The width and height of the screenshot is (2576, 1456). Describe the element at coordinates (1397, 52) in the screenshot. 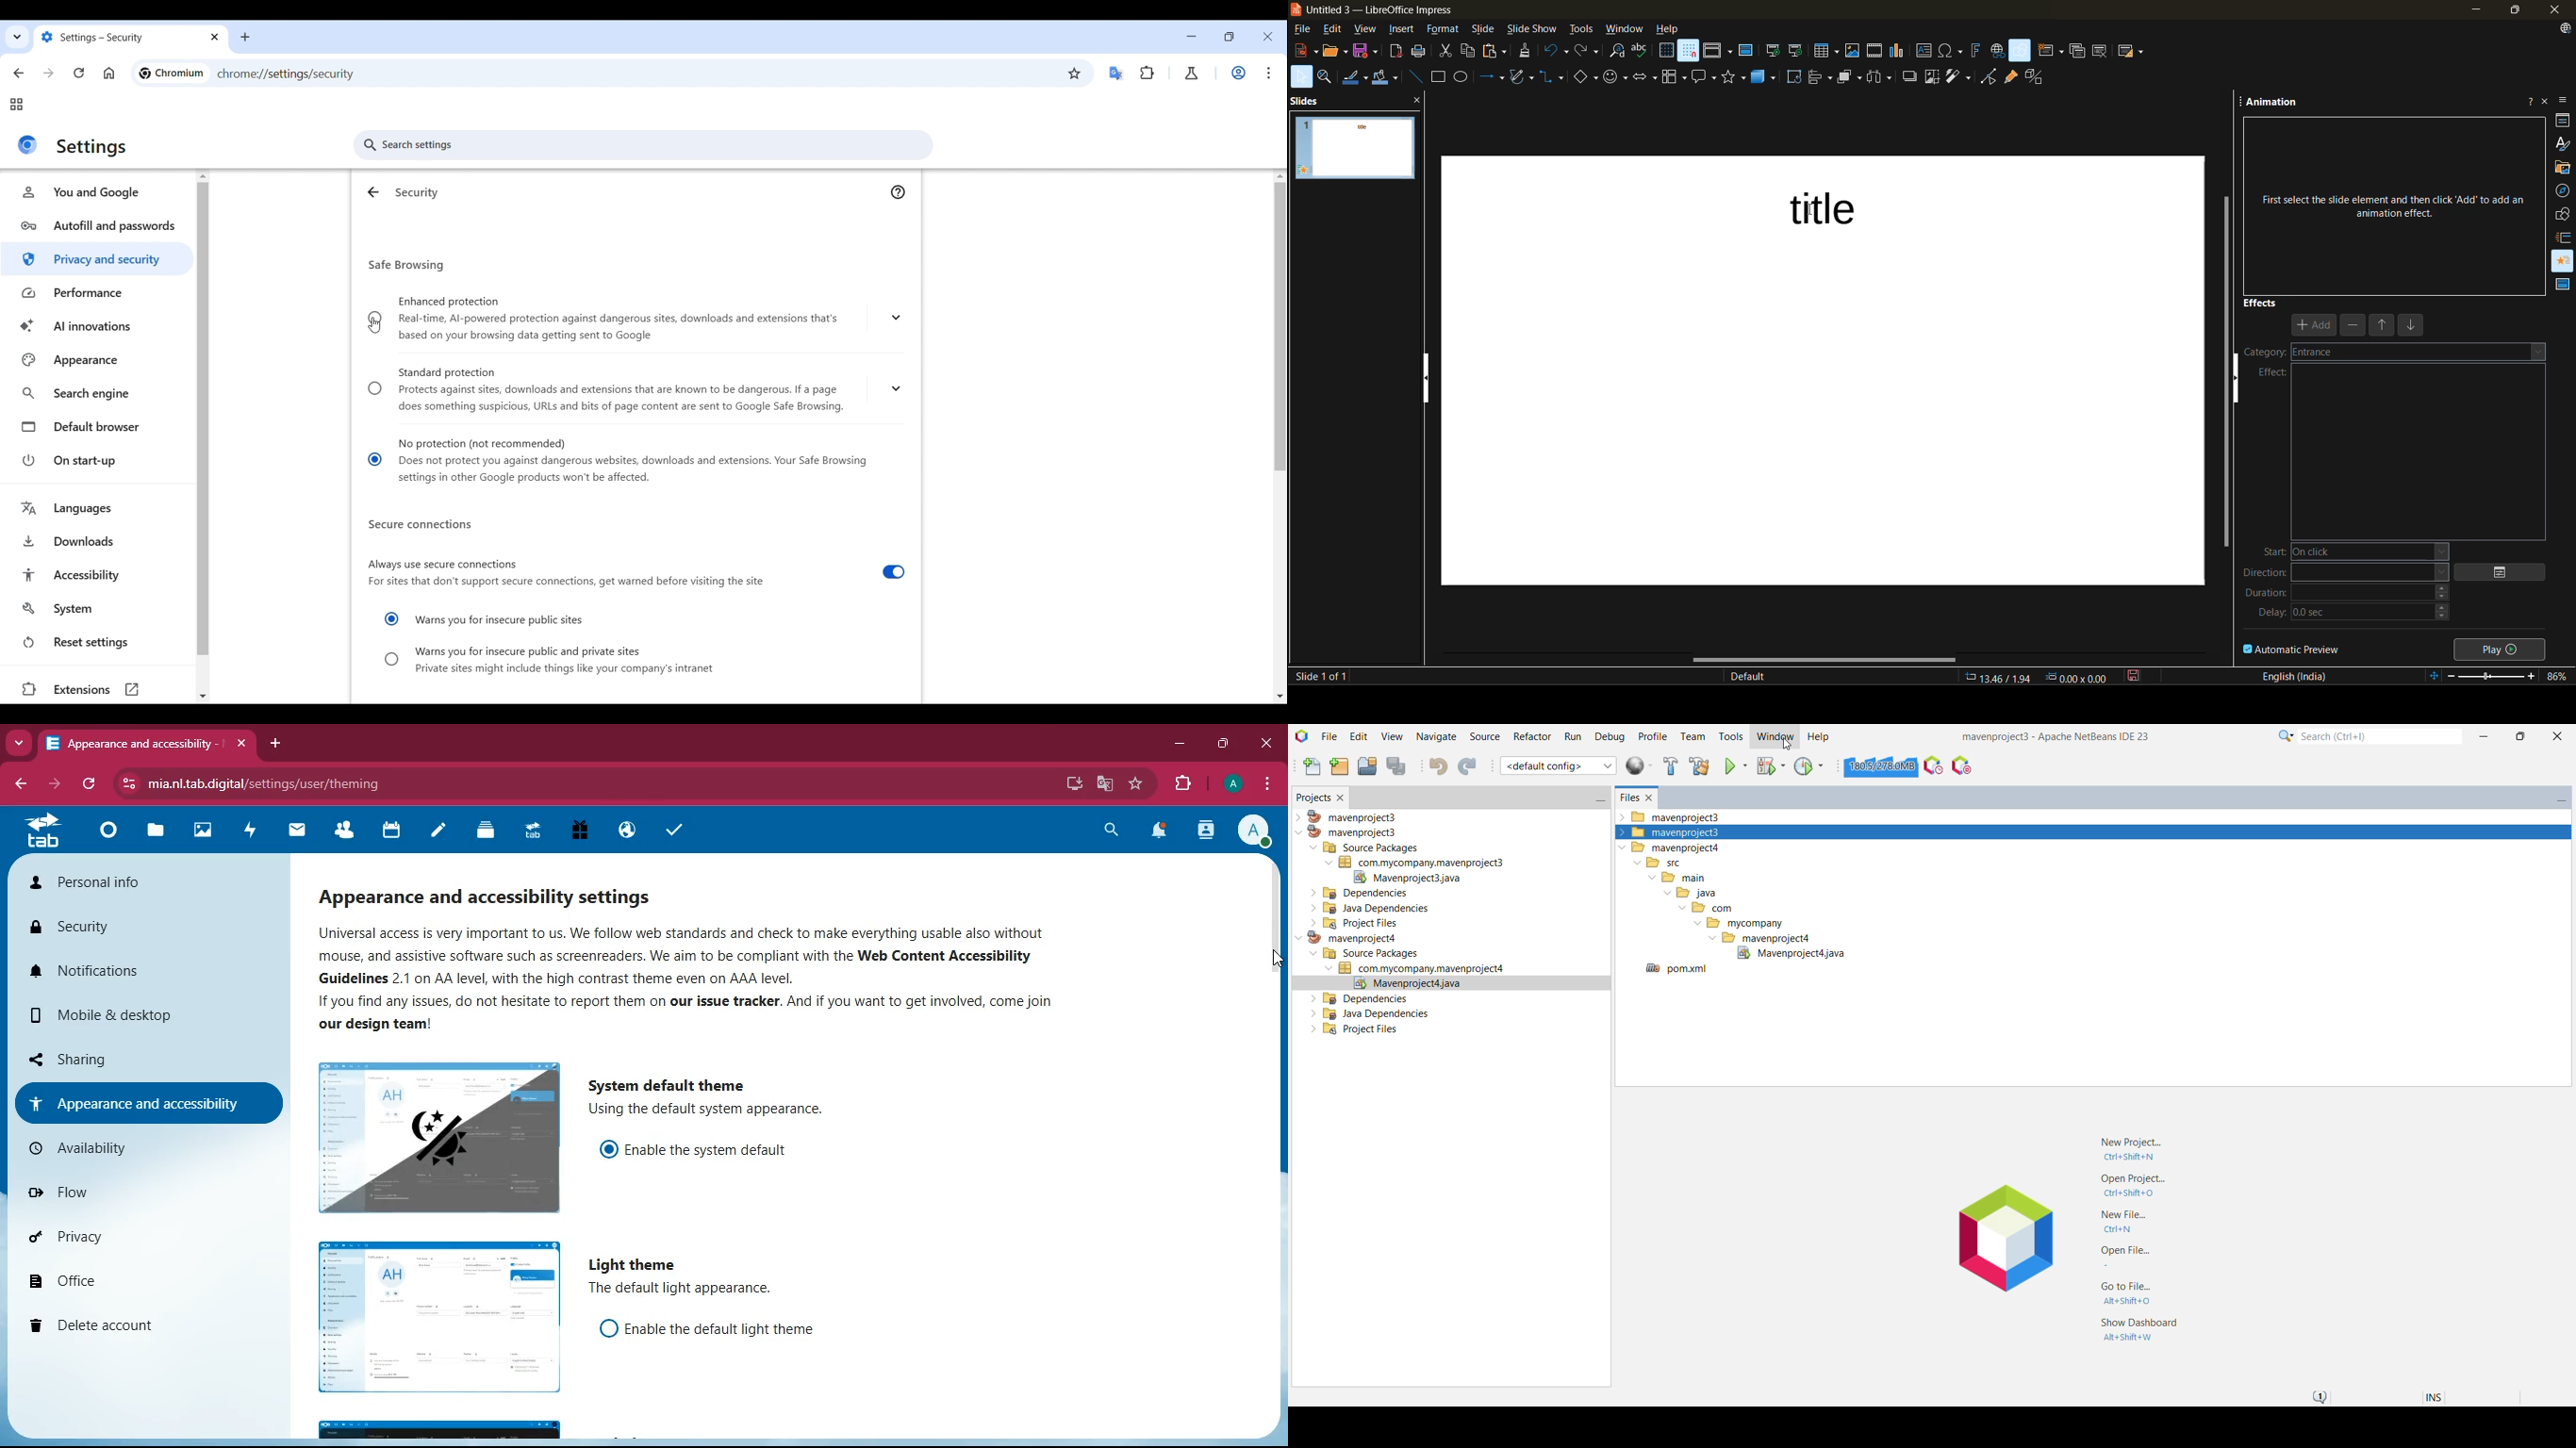

I see `export directly as PDF` at that location.